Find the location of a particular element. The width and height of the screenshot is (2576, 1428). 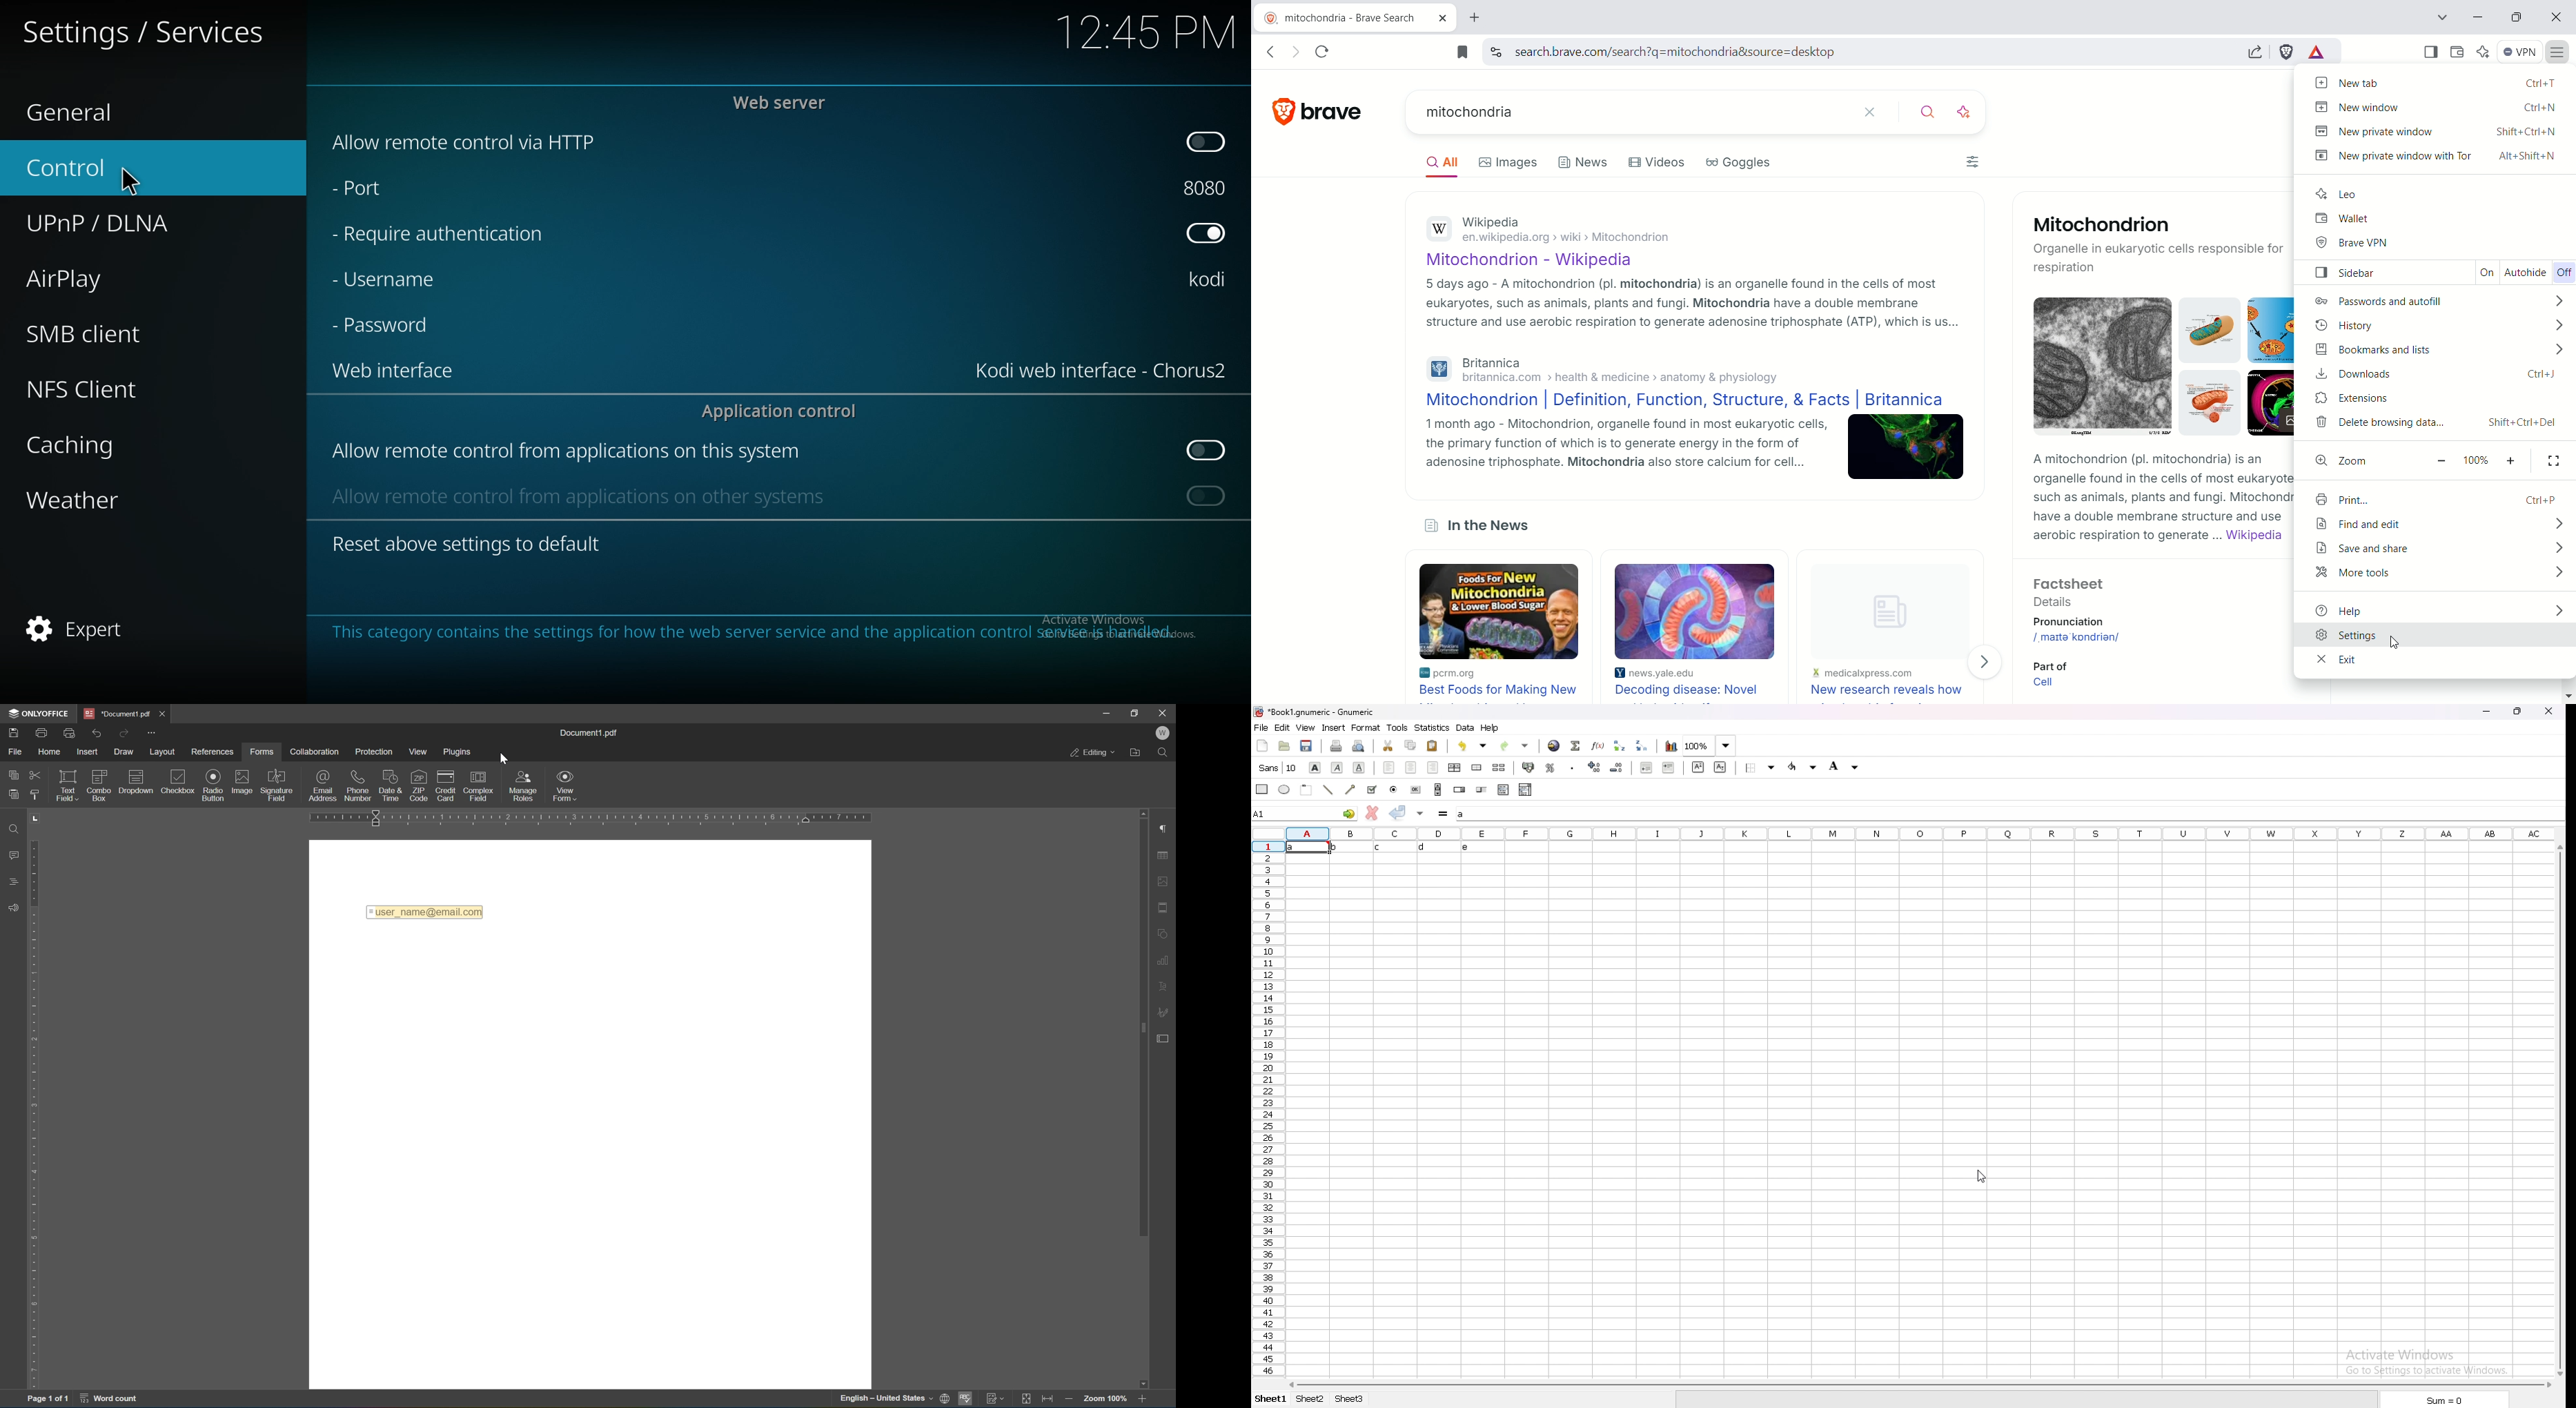

smb client is located at coordinates (113, 329).